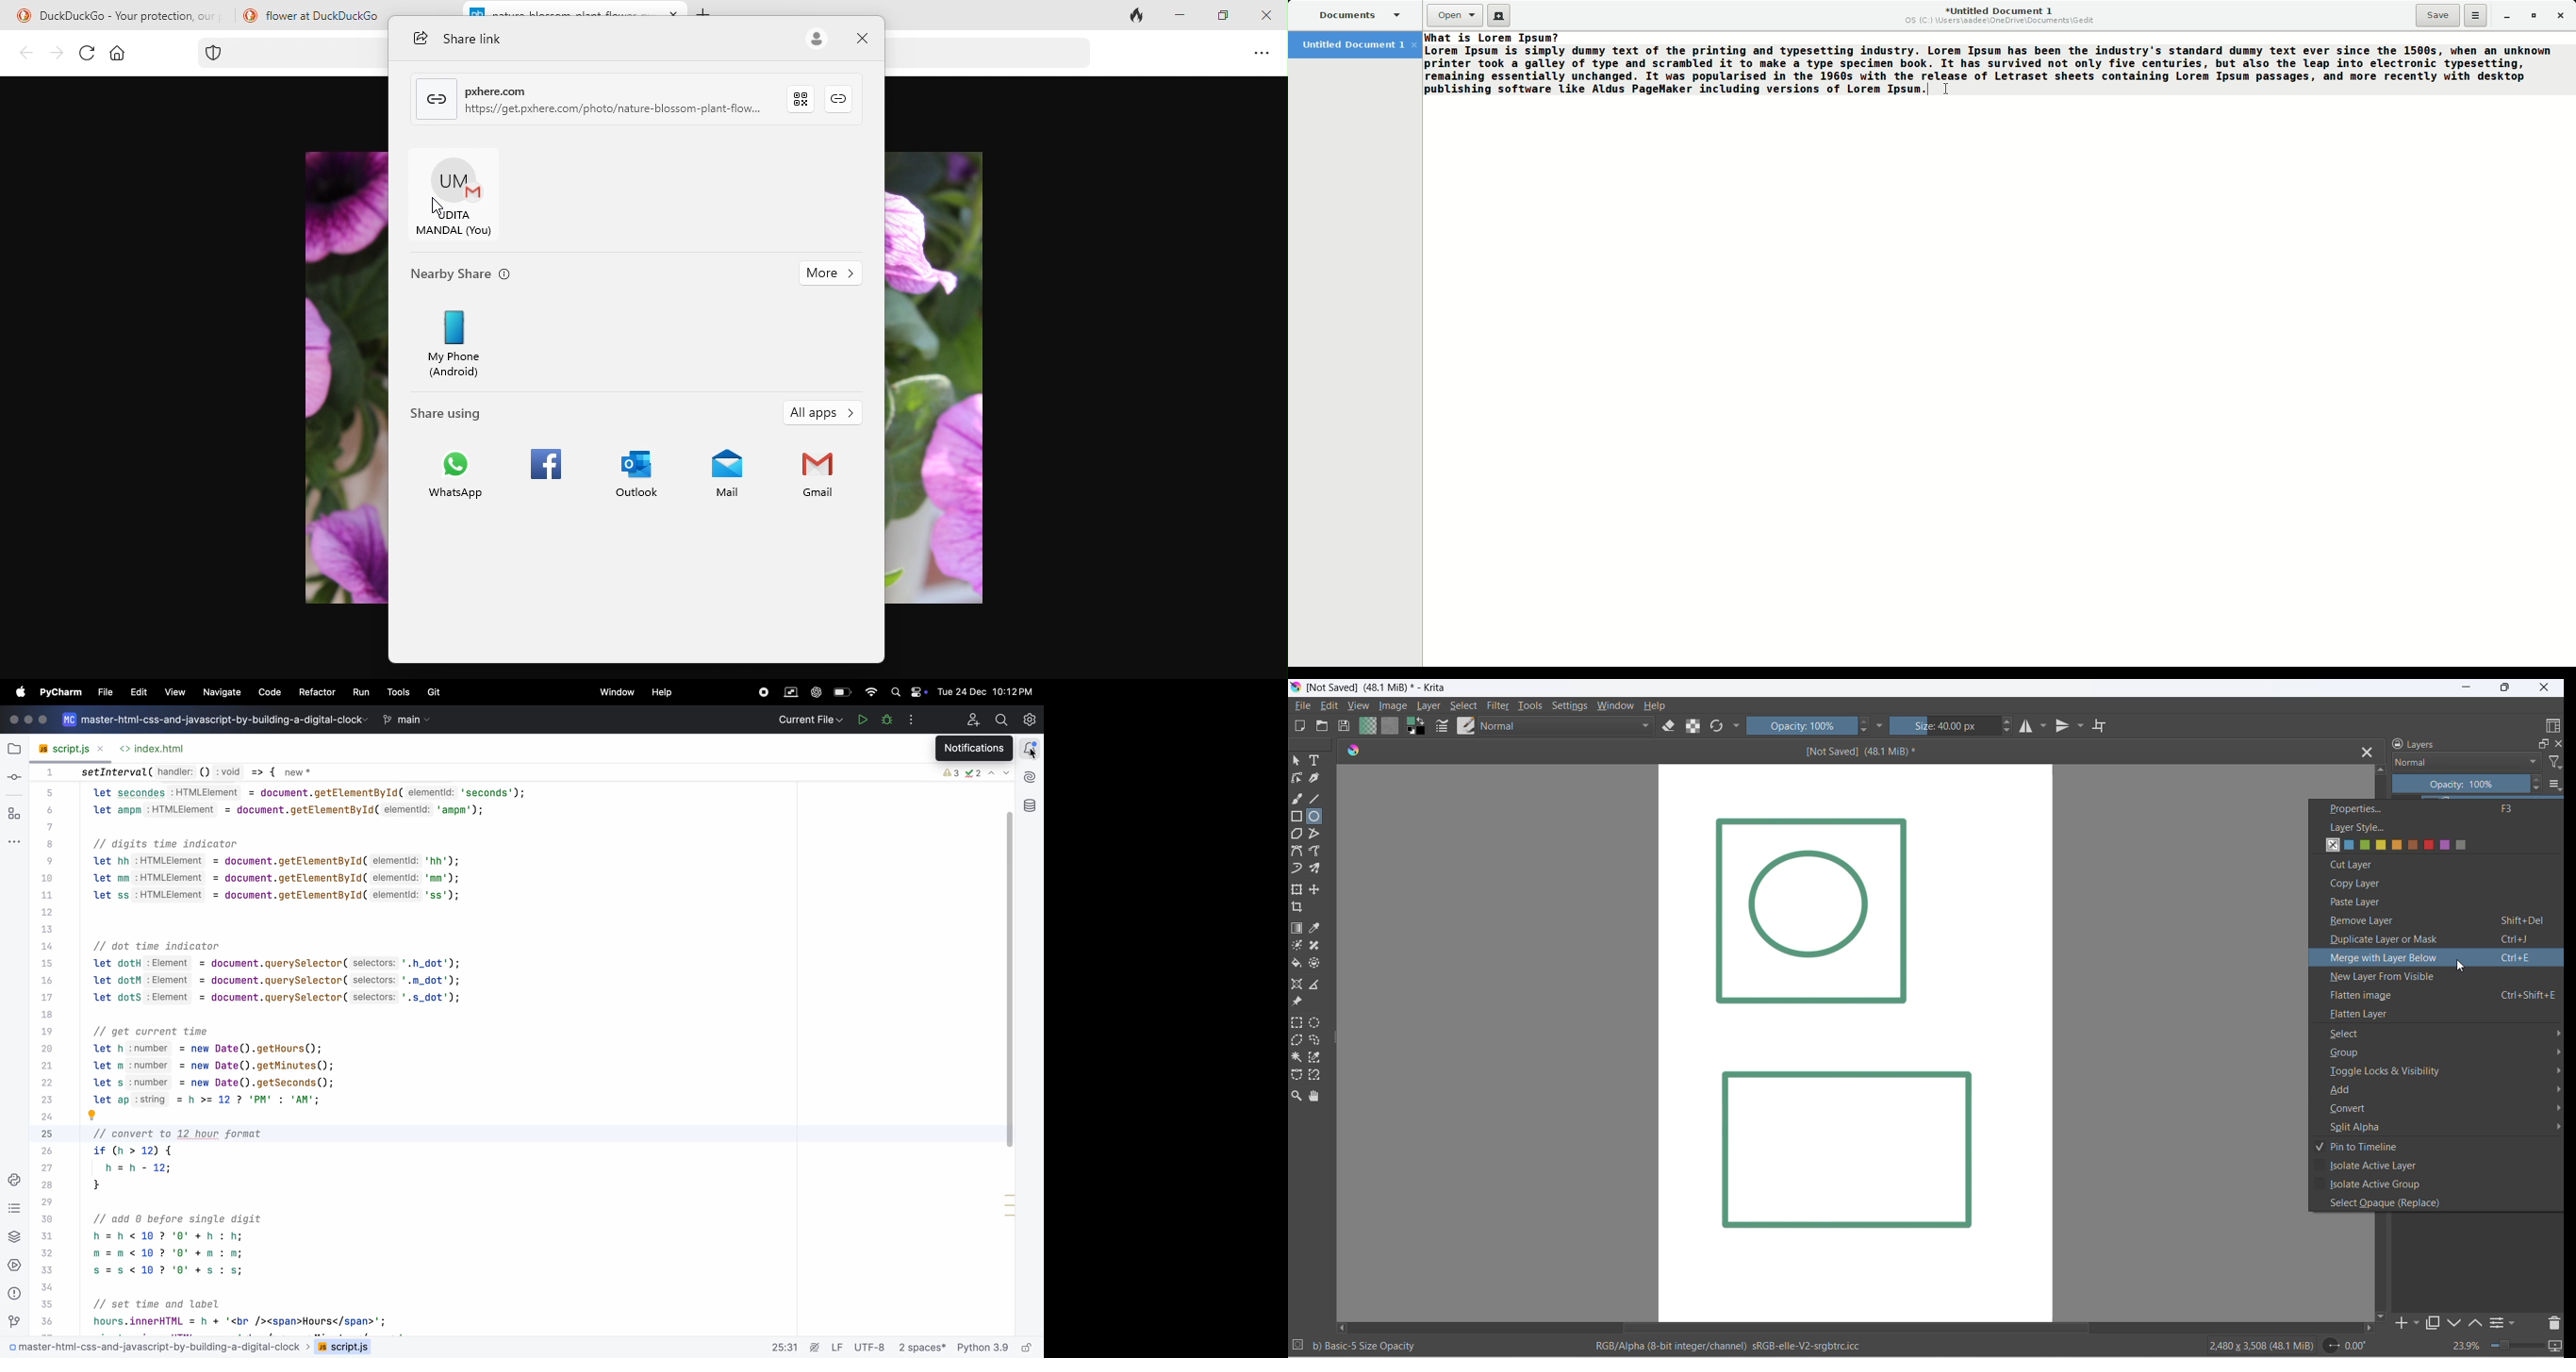 This screenshot has width=2576, height=1372. Describe the element at coordinates (1973, 1329) in the screenshot. I see `scrollbar` at that location.